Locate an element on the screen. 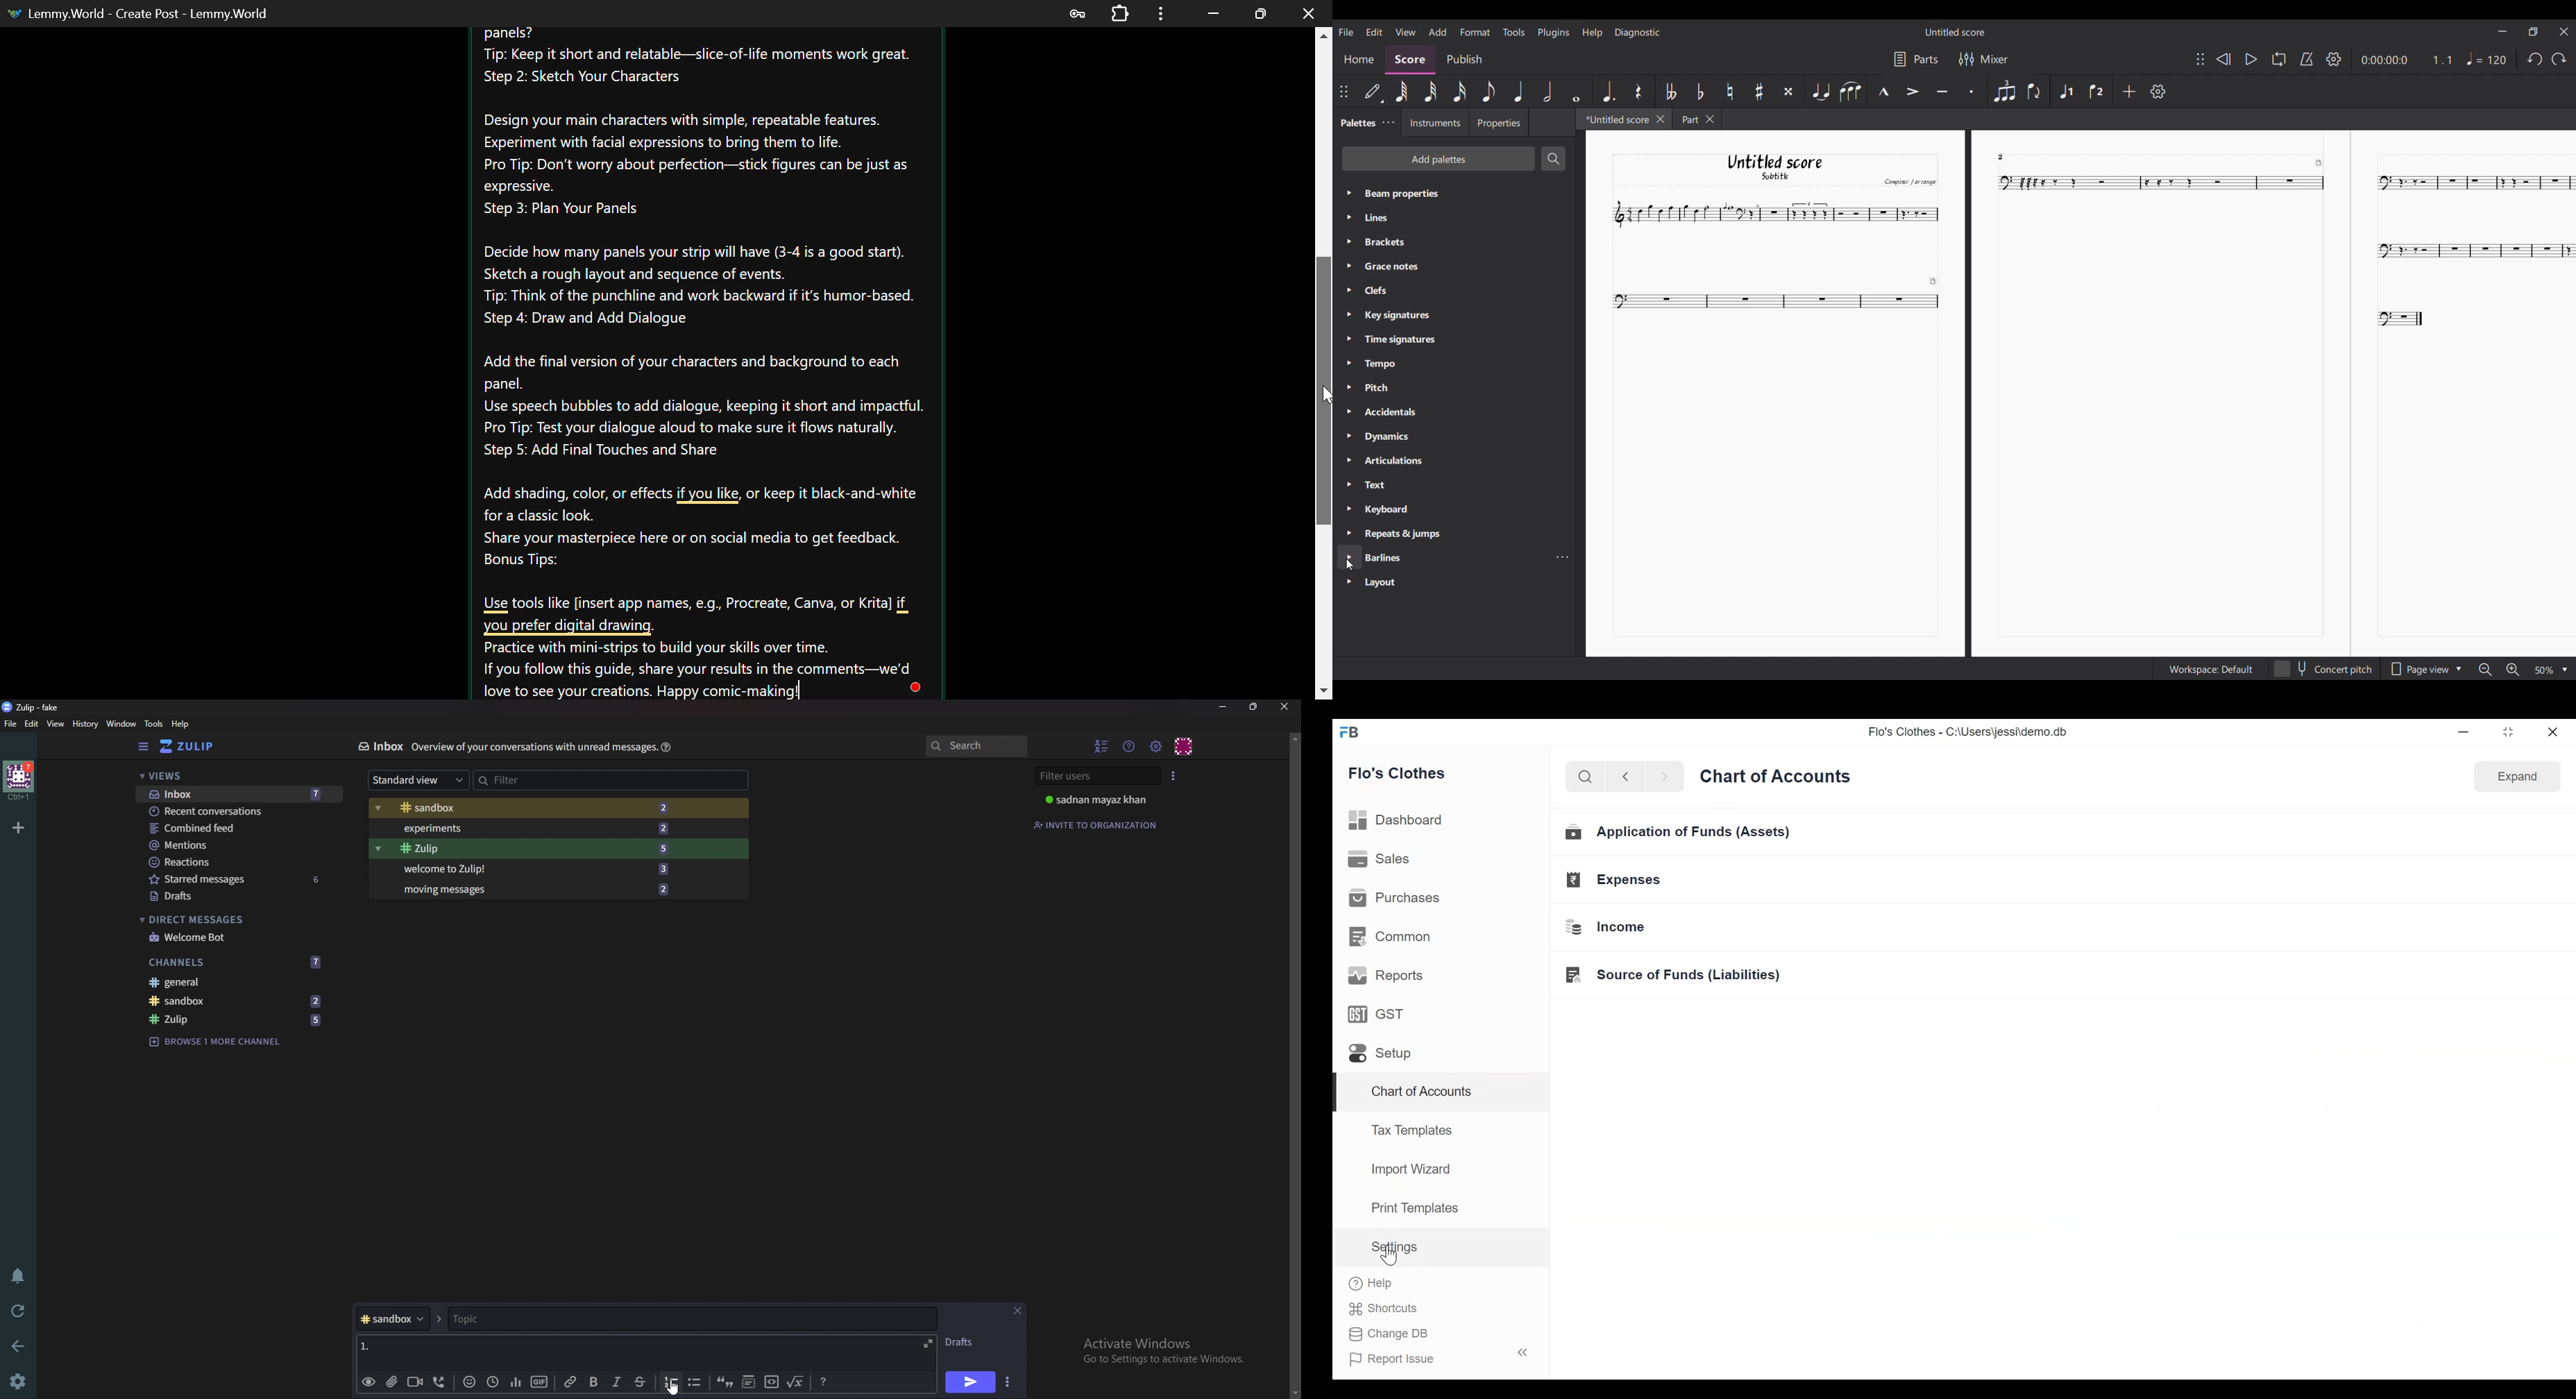 The height and width of the screenshot is (1400, 2576). close message is located at coordinates (1018, 1310).